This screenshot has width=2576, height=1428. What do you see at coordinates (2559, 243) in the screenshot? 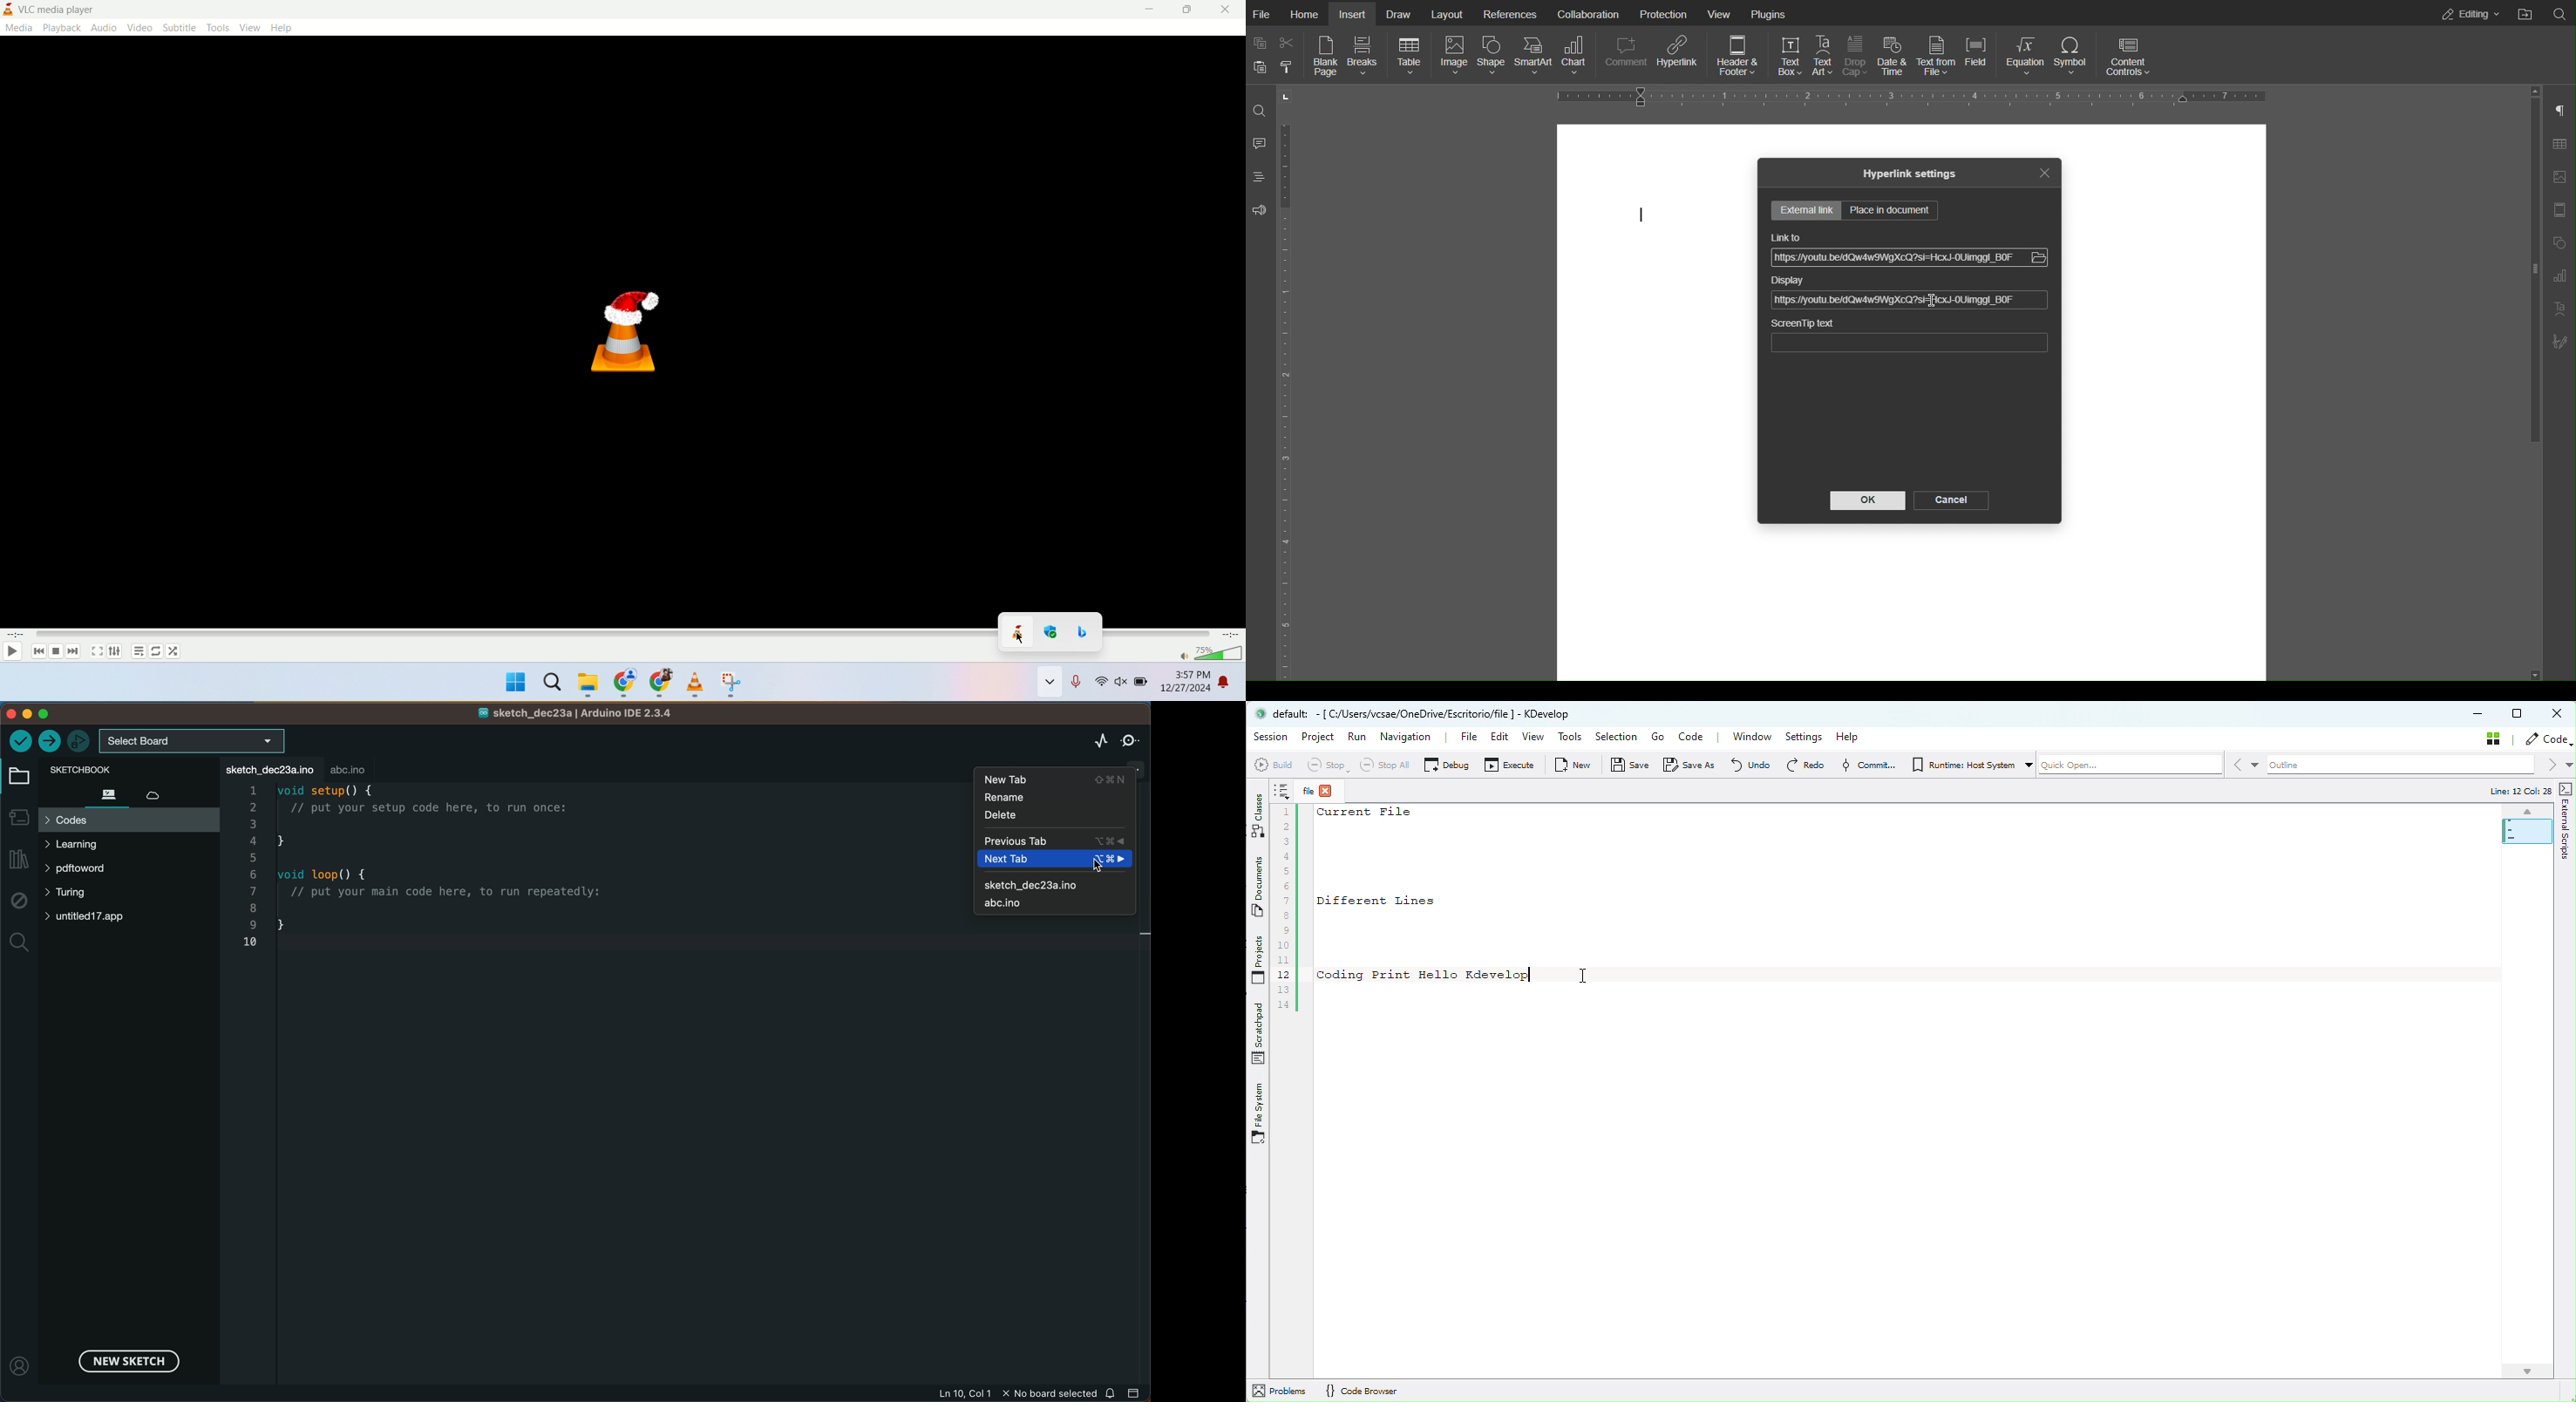
I see `Shape Settings` at bounding box center [2559, 243].